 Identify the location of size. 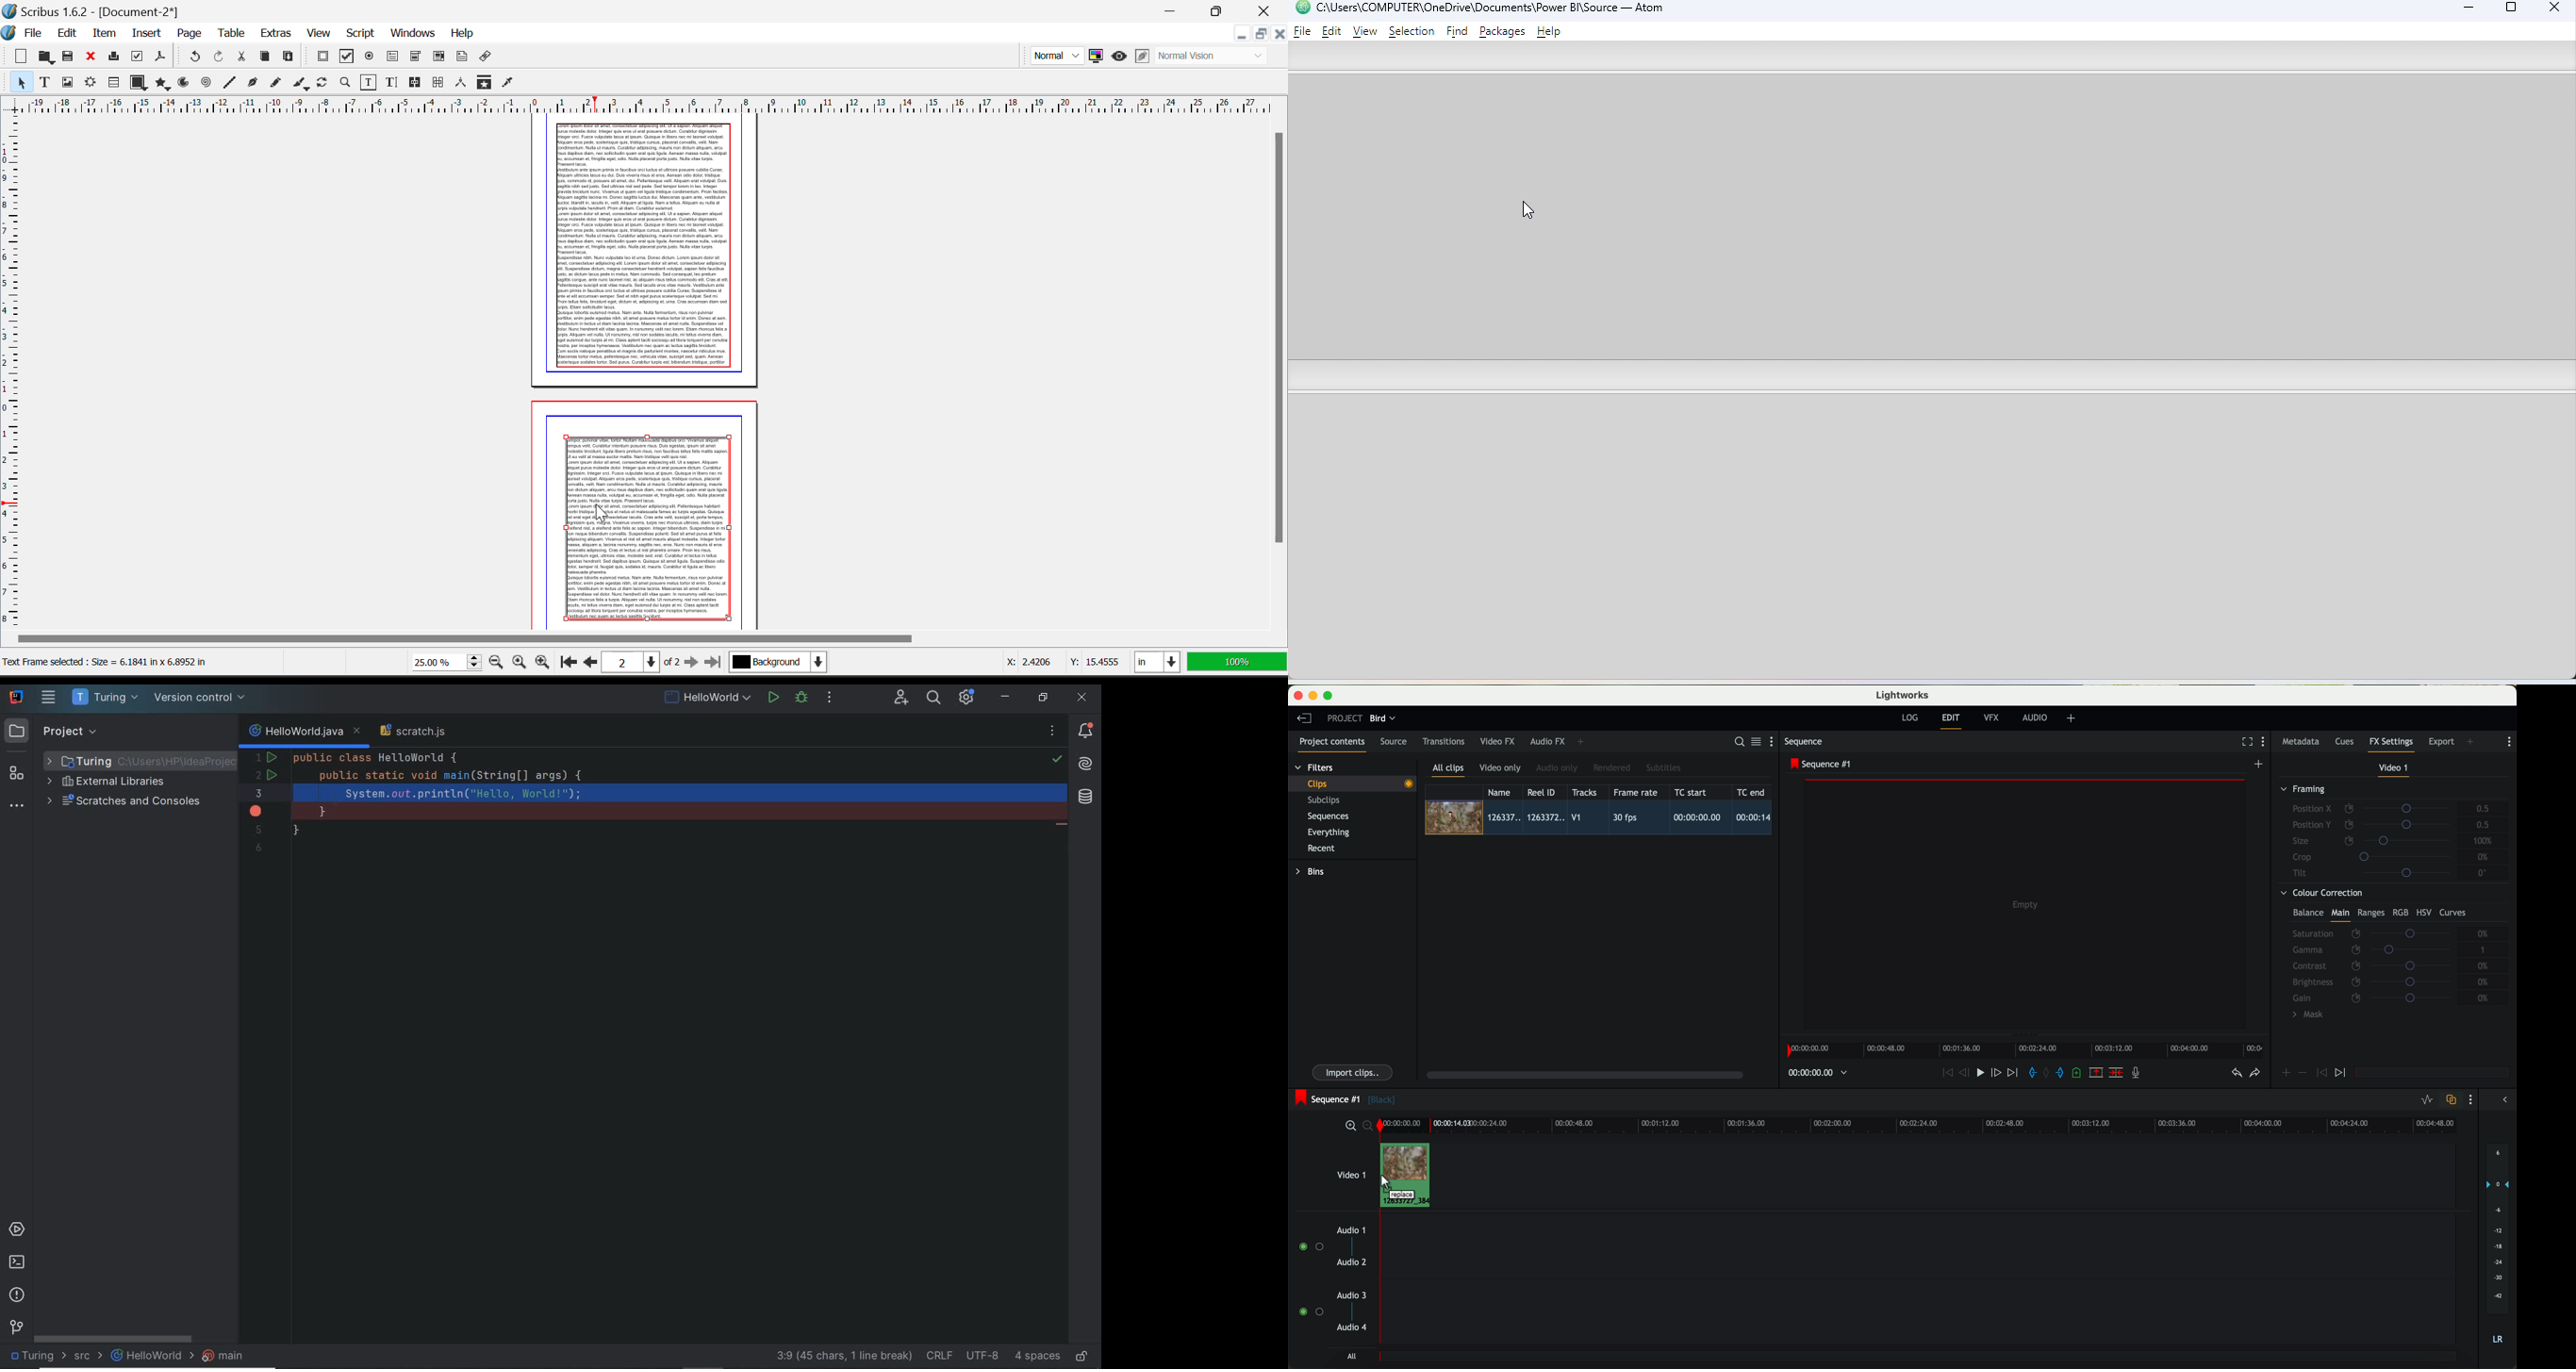
(2374, 841).